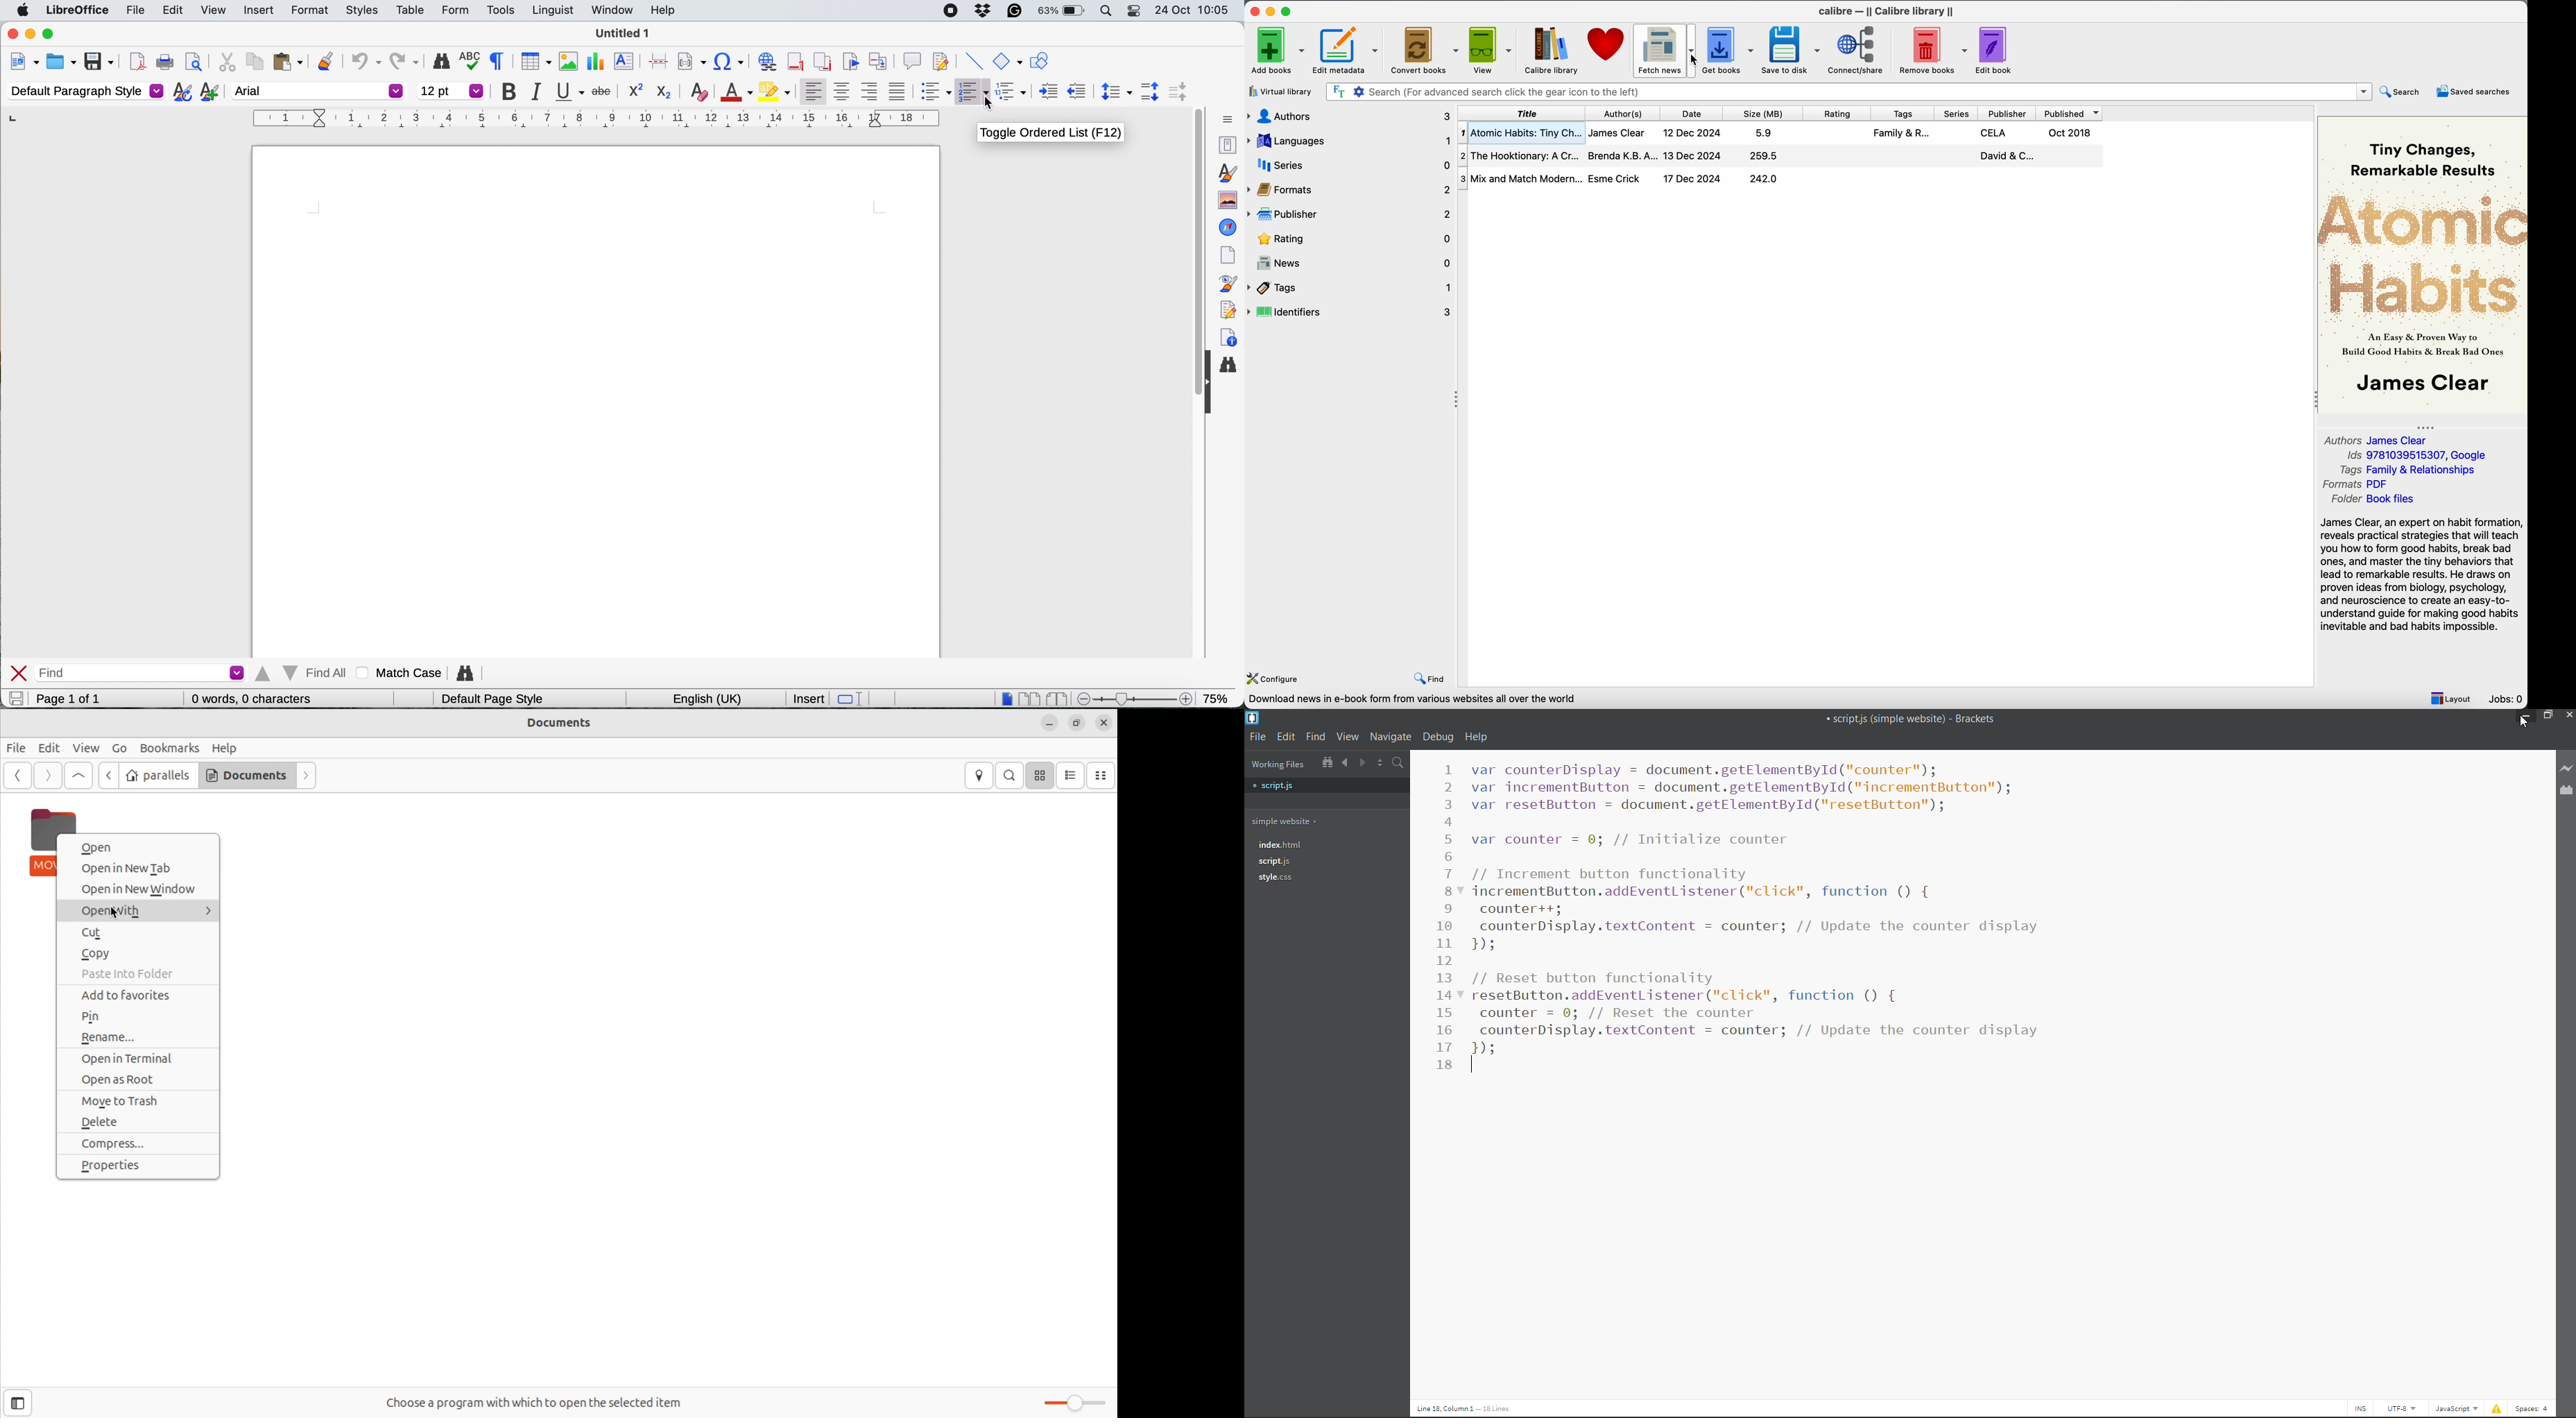  Describe the element at coordinates (663, 92) in the screenshot. I see `subscript` at that location.